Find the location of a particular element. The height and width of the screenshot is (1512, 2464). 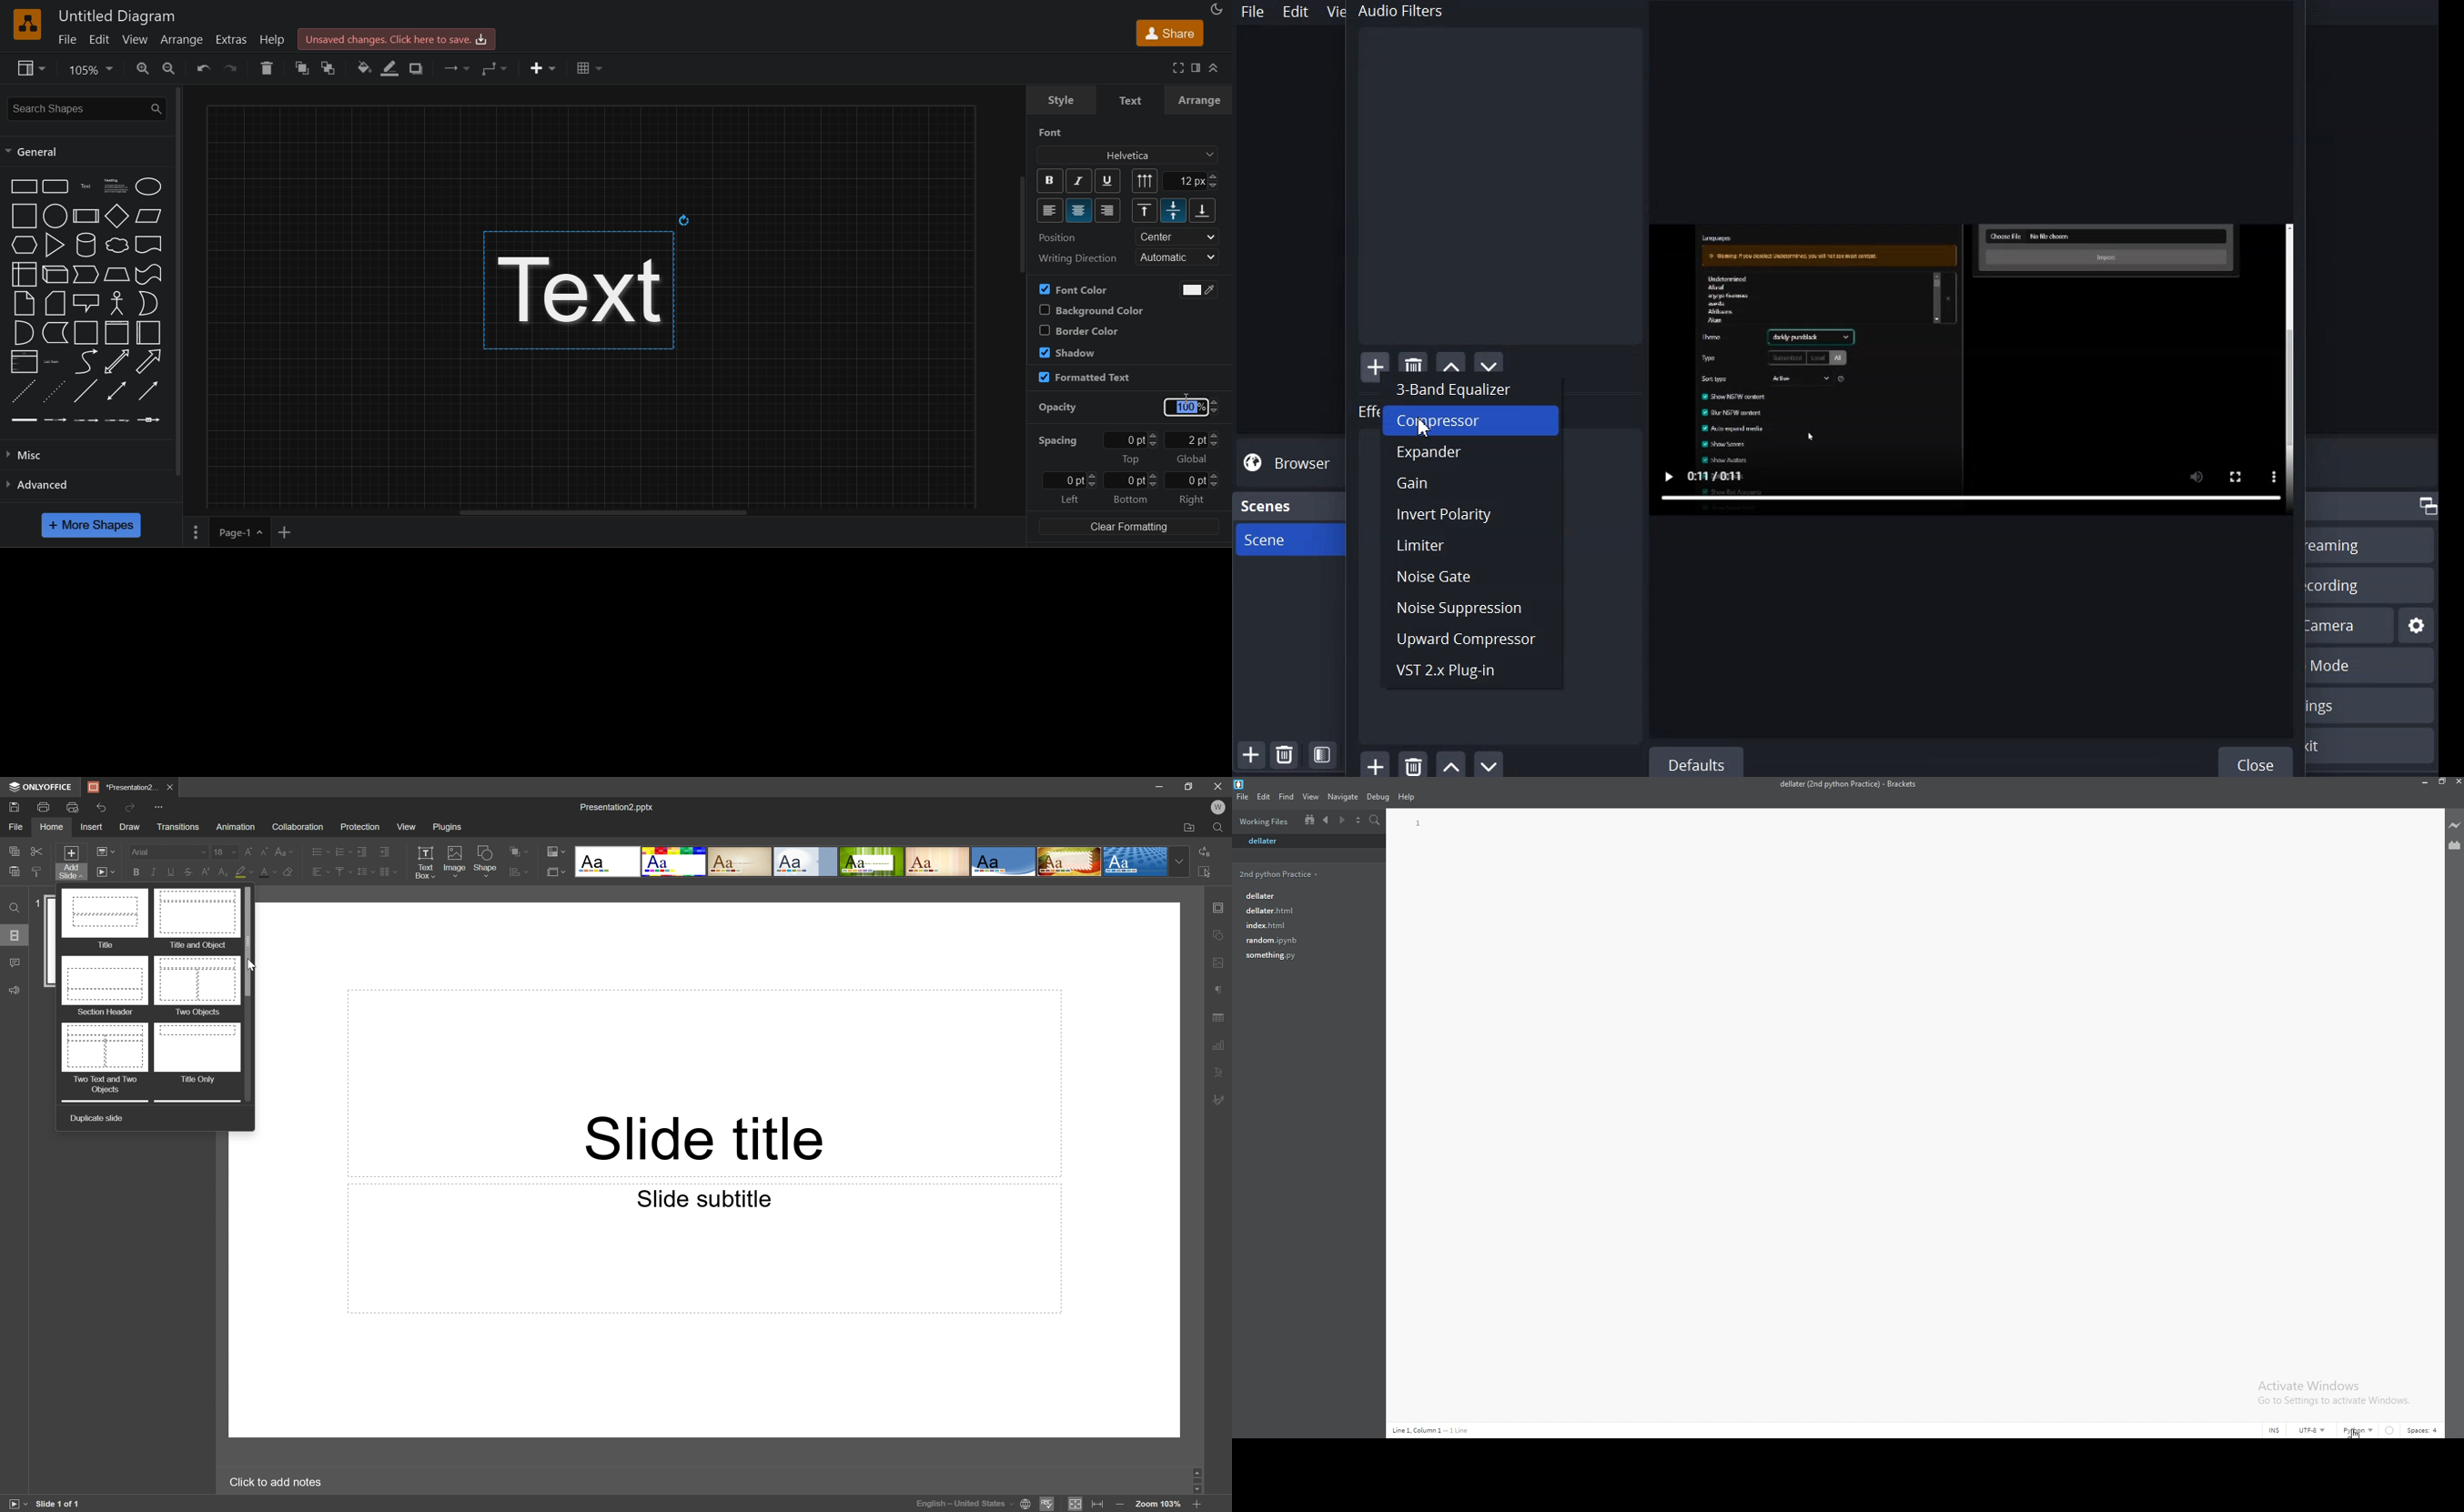

Invert Polarity is located at coordinates (1471, 513).